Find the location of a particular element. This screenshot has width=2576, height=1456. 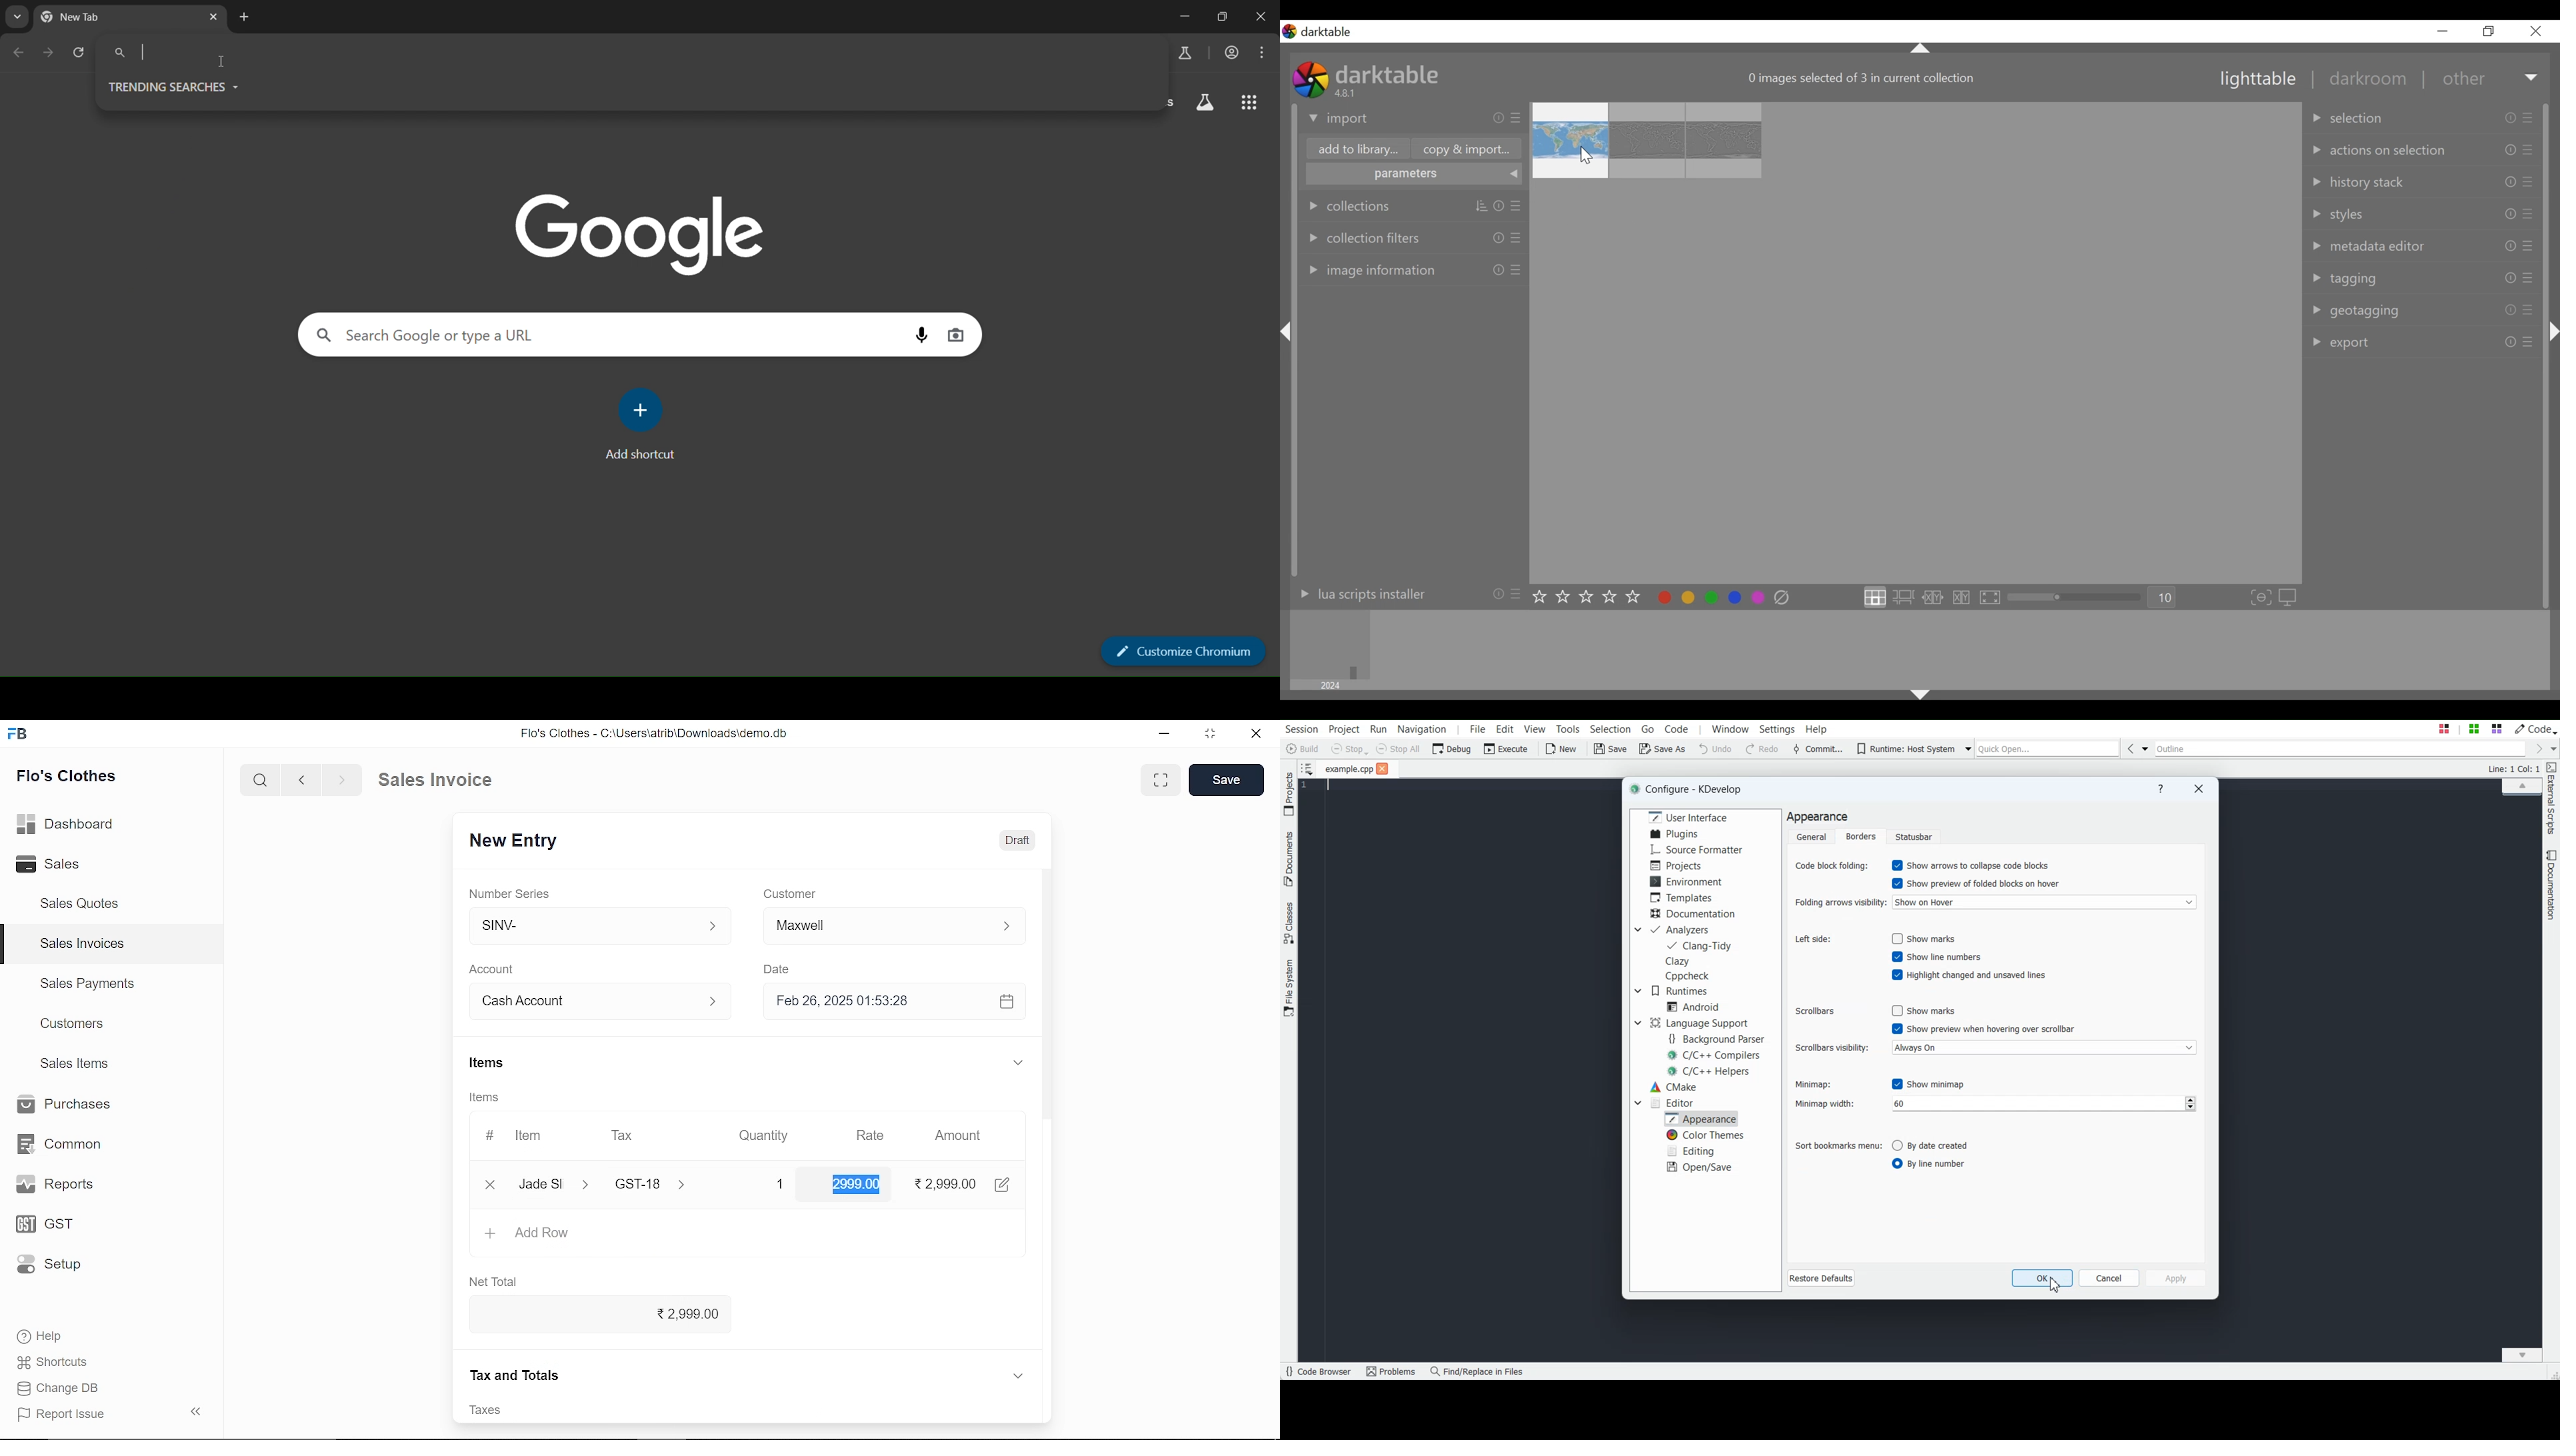

click to enter zoomable lighttable layout is located at coordinates (1903, 597).